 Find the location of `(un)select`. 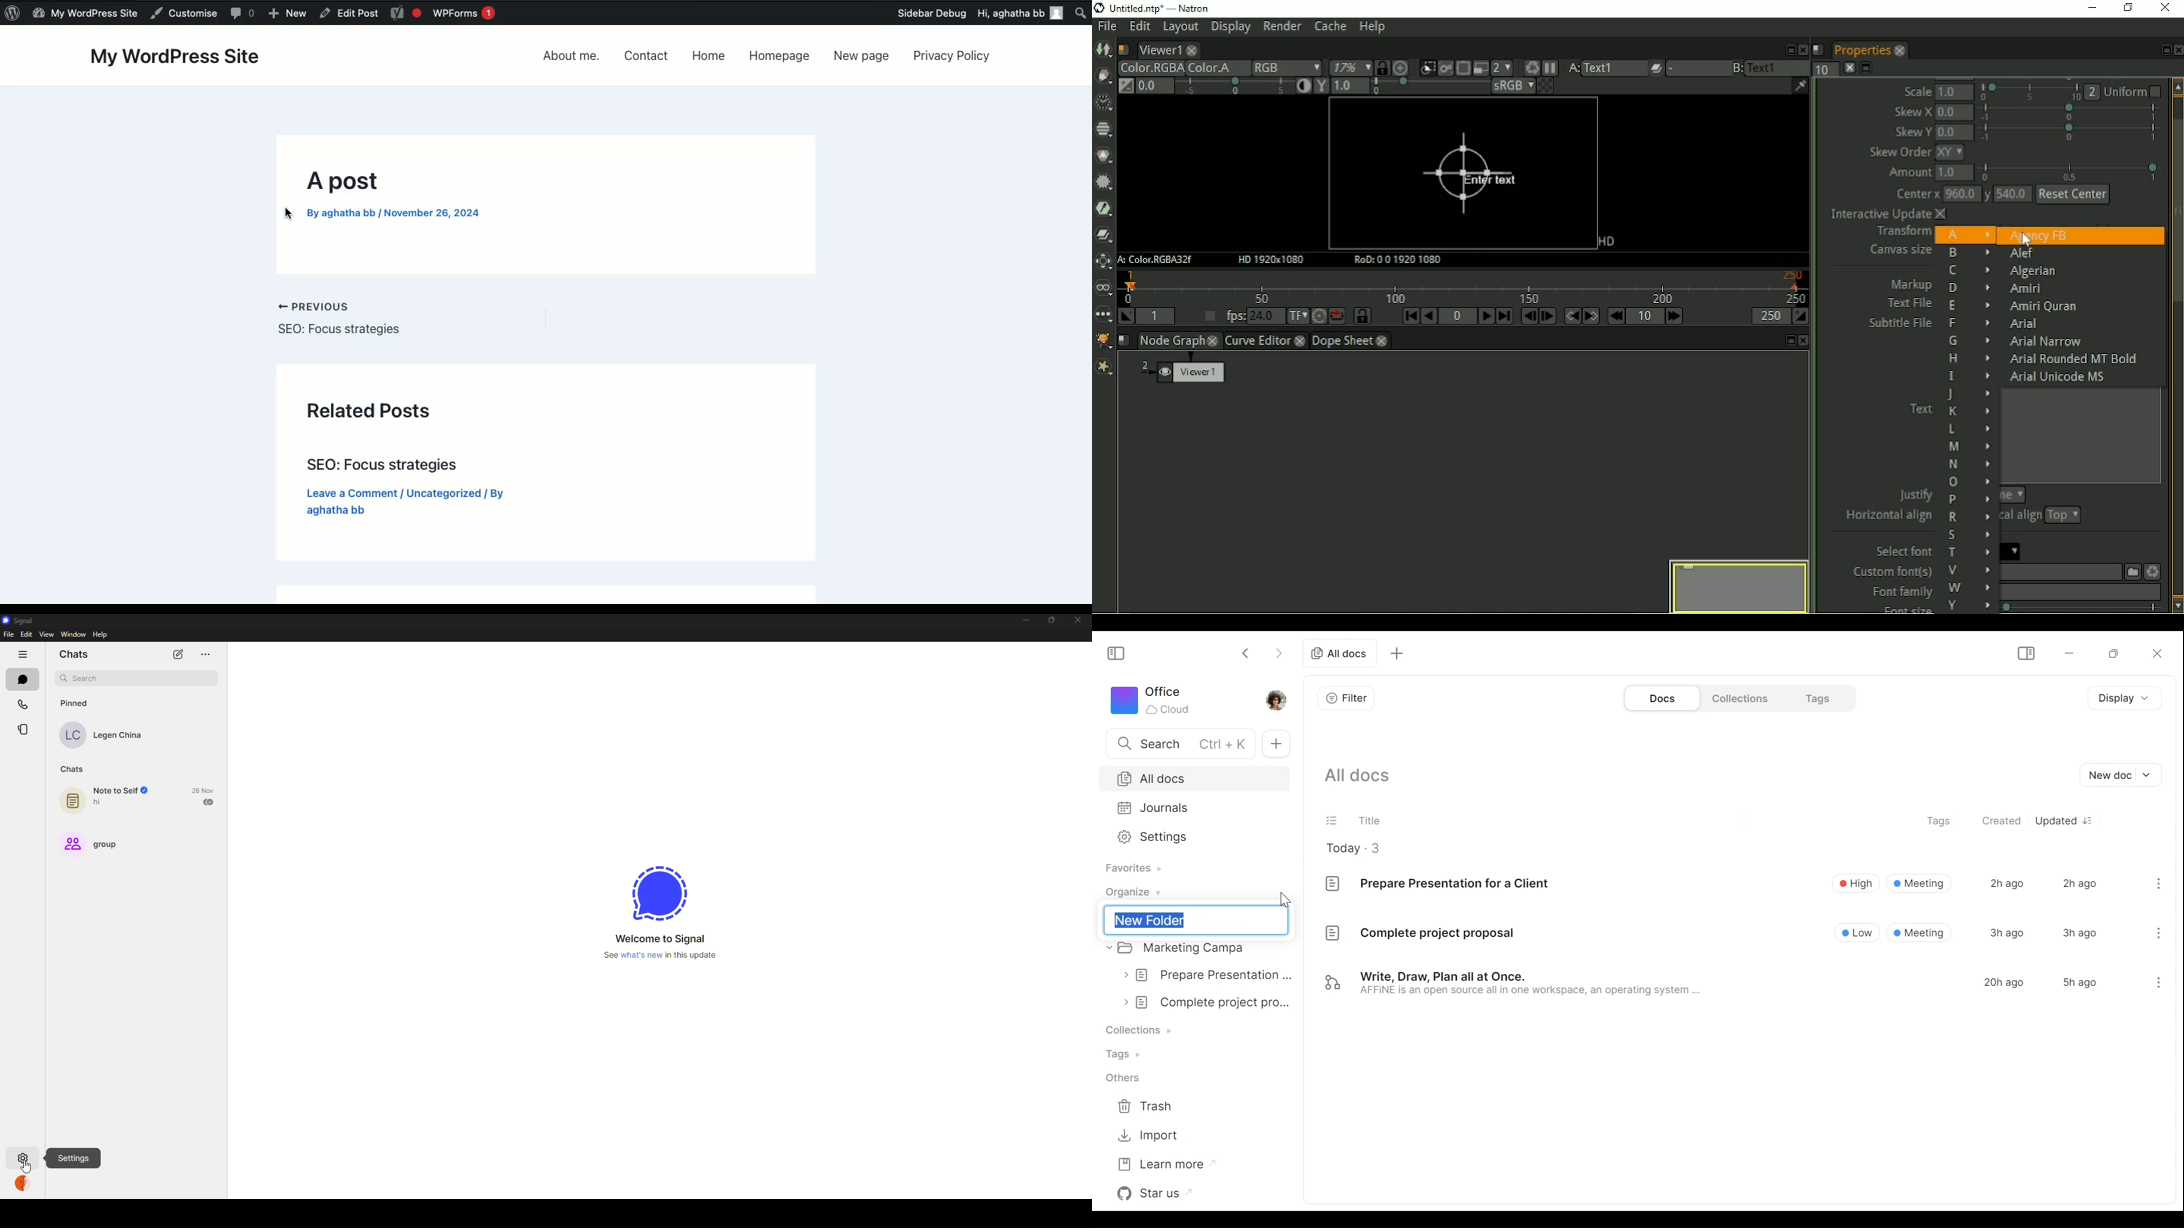

(un)select is located at coordinates (1332, 819).